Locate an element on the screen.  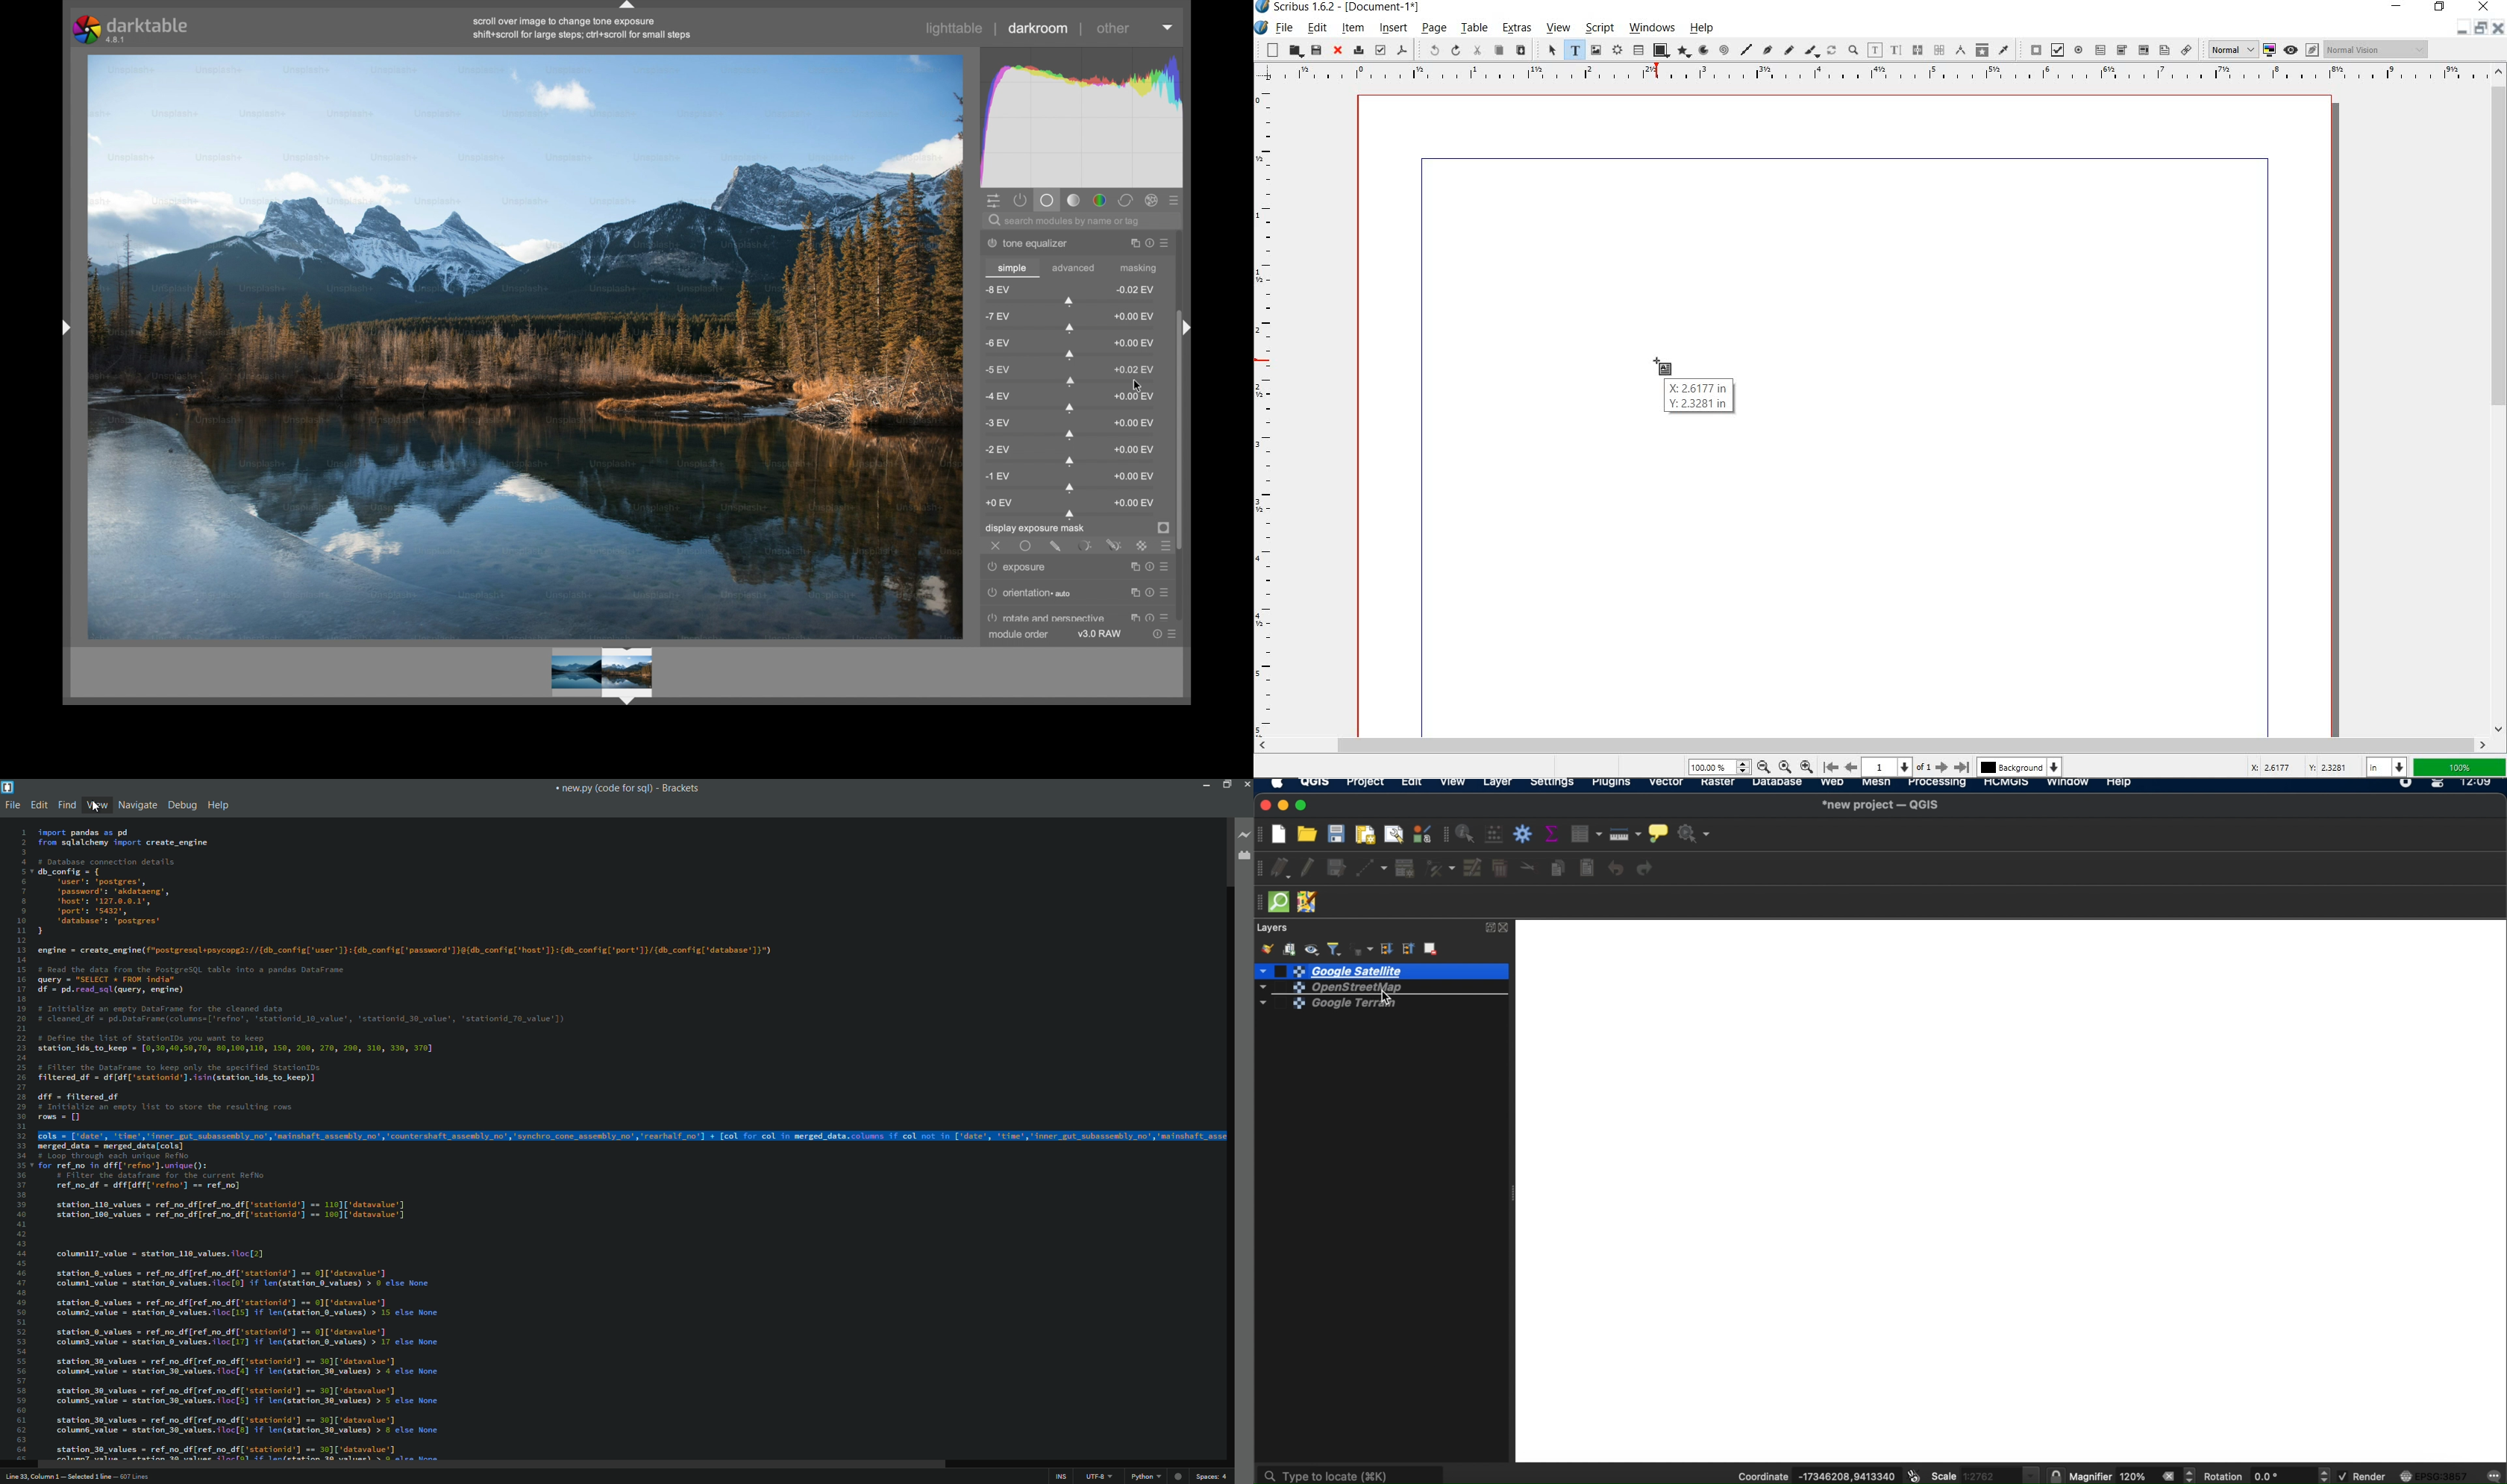
zoom in or zoom out is located at coordinates (1853, 51).